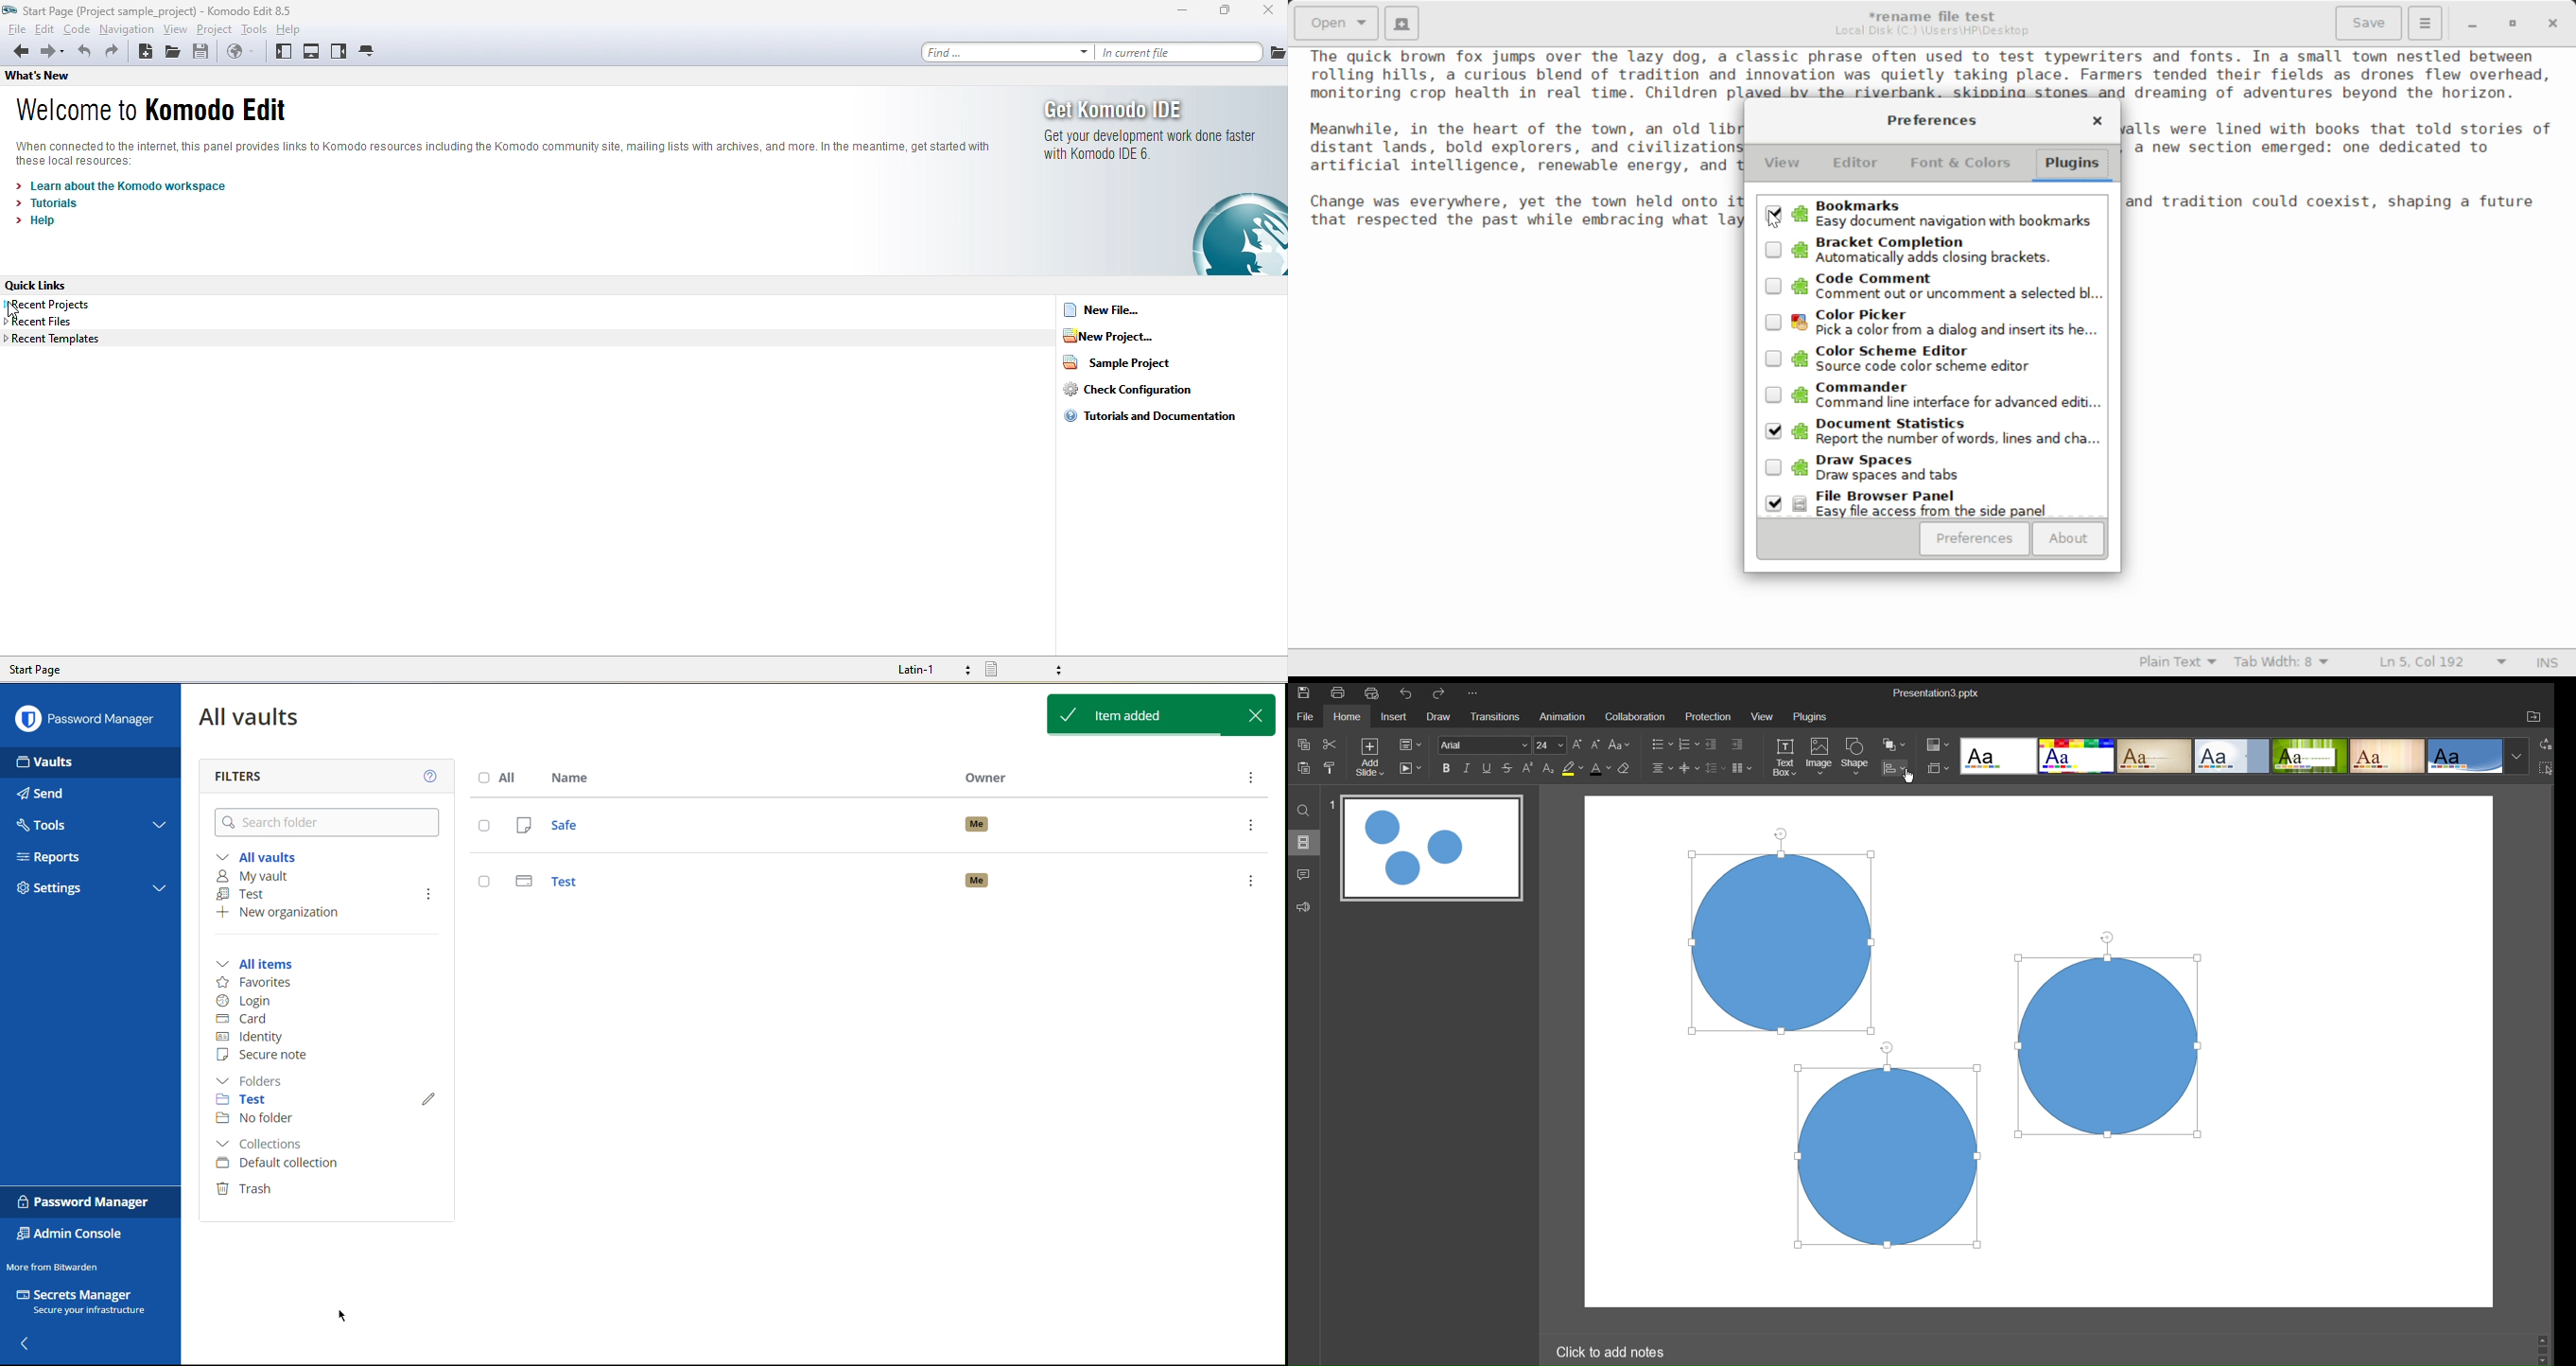 Image resolution: width=2576 pixels, height=1372 pixels. I want to click on Plugins, so click(1816, 716).